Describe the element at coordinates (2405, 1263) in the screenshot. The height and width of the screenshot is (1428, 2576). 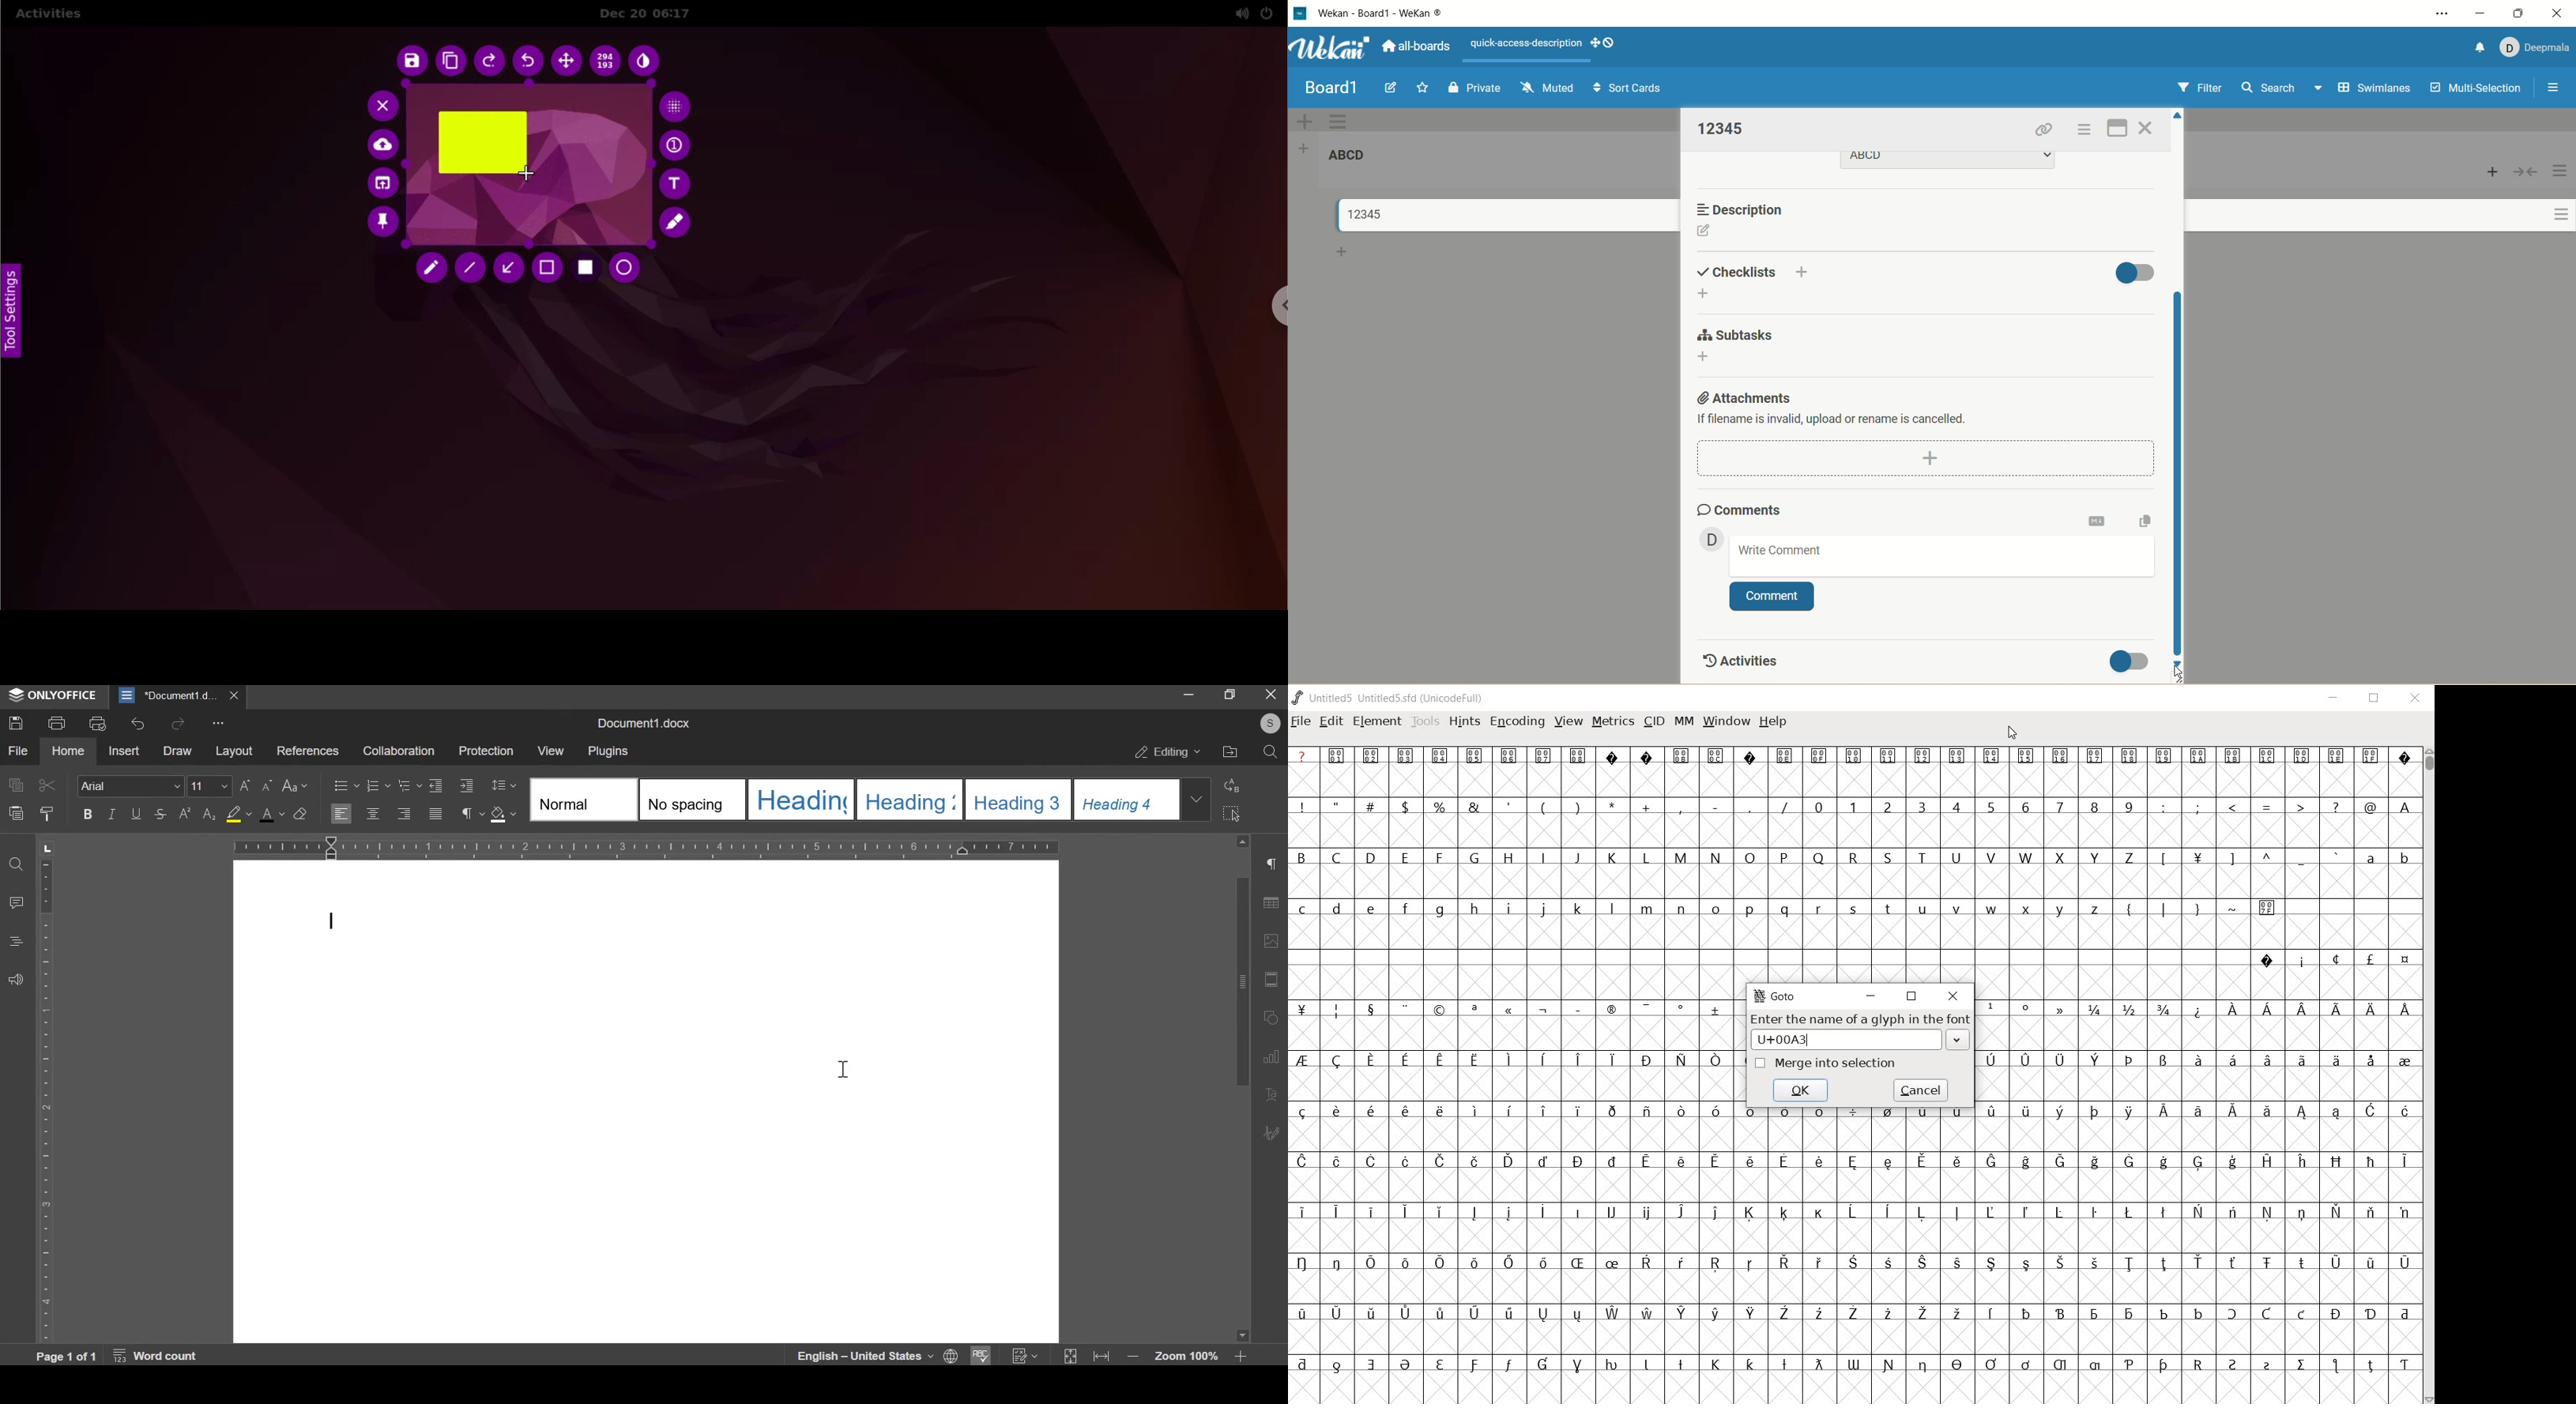
I see `Symbol` at that location.